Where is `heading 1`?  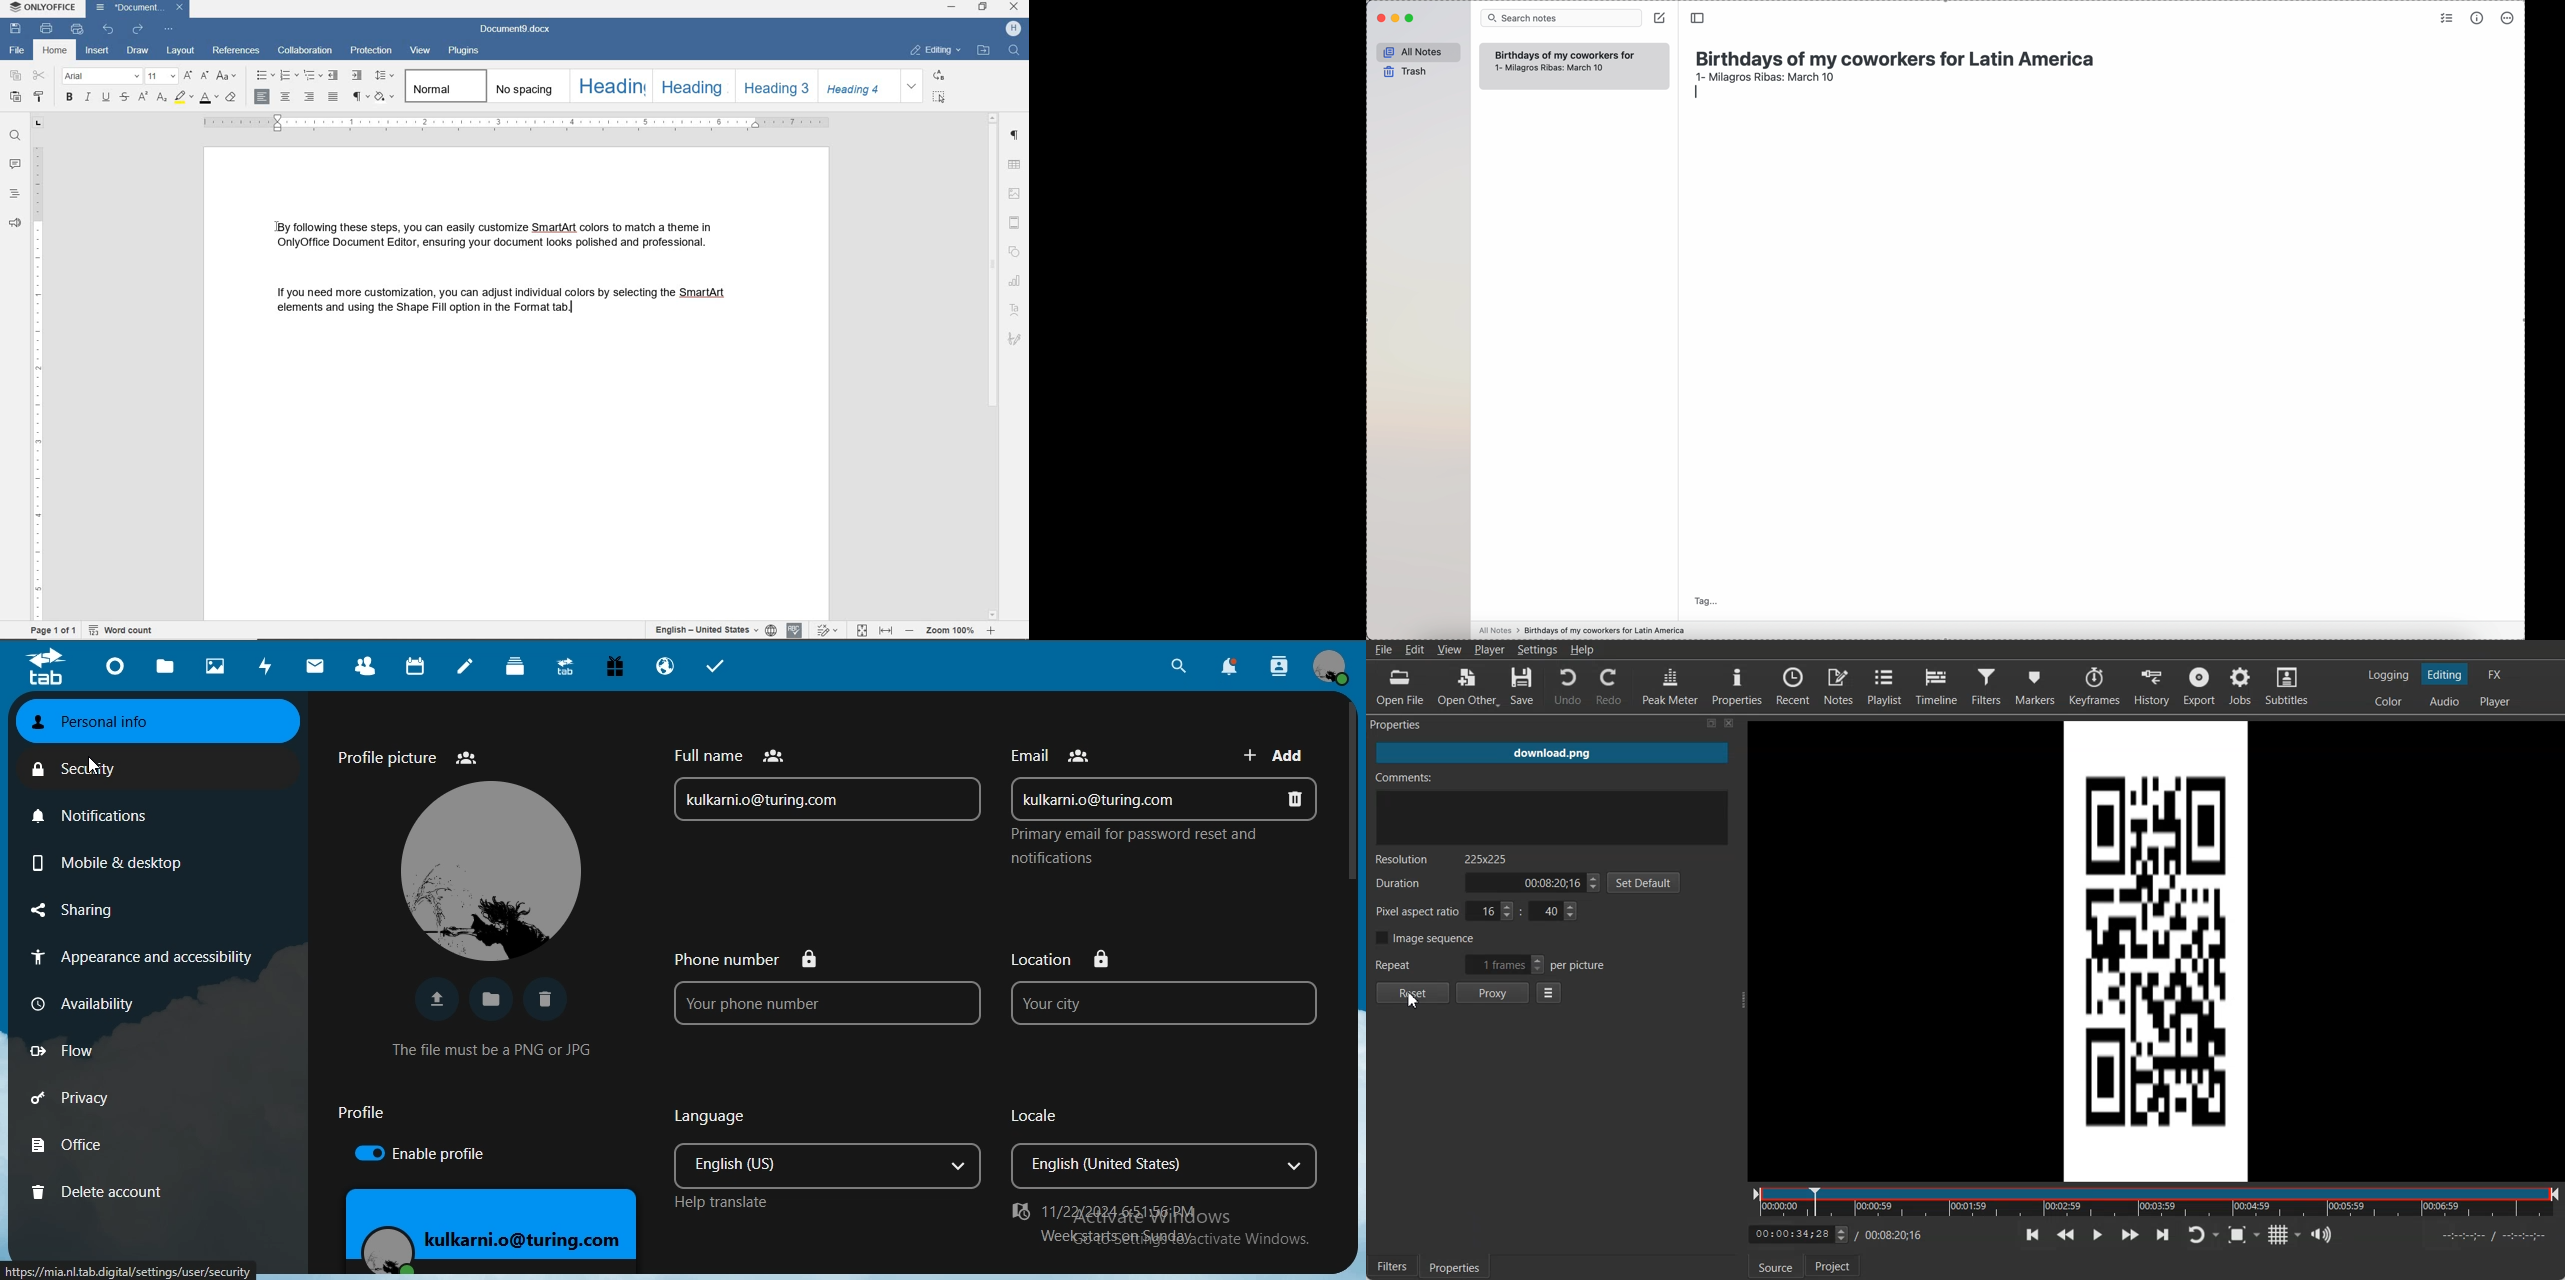
heading 1 is located at coordinates (611, 85).